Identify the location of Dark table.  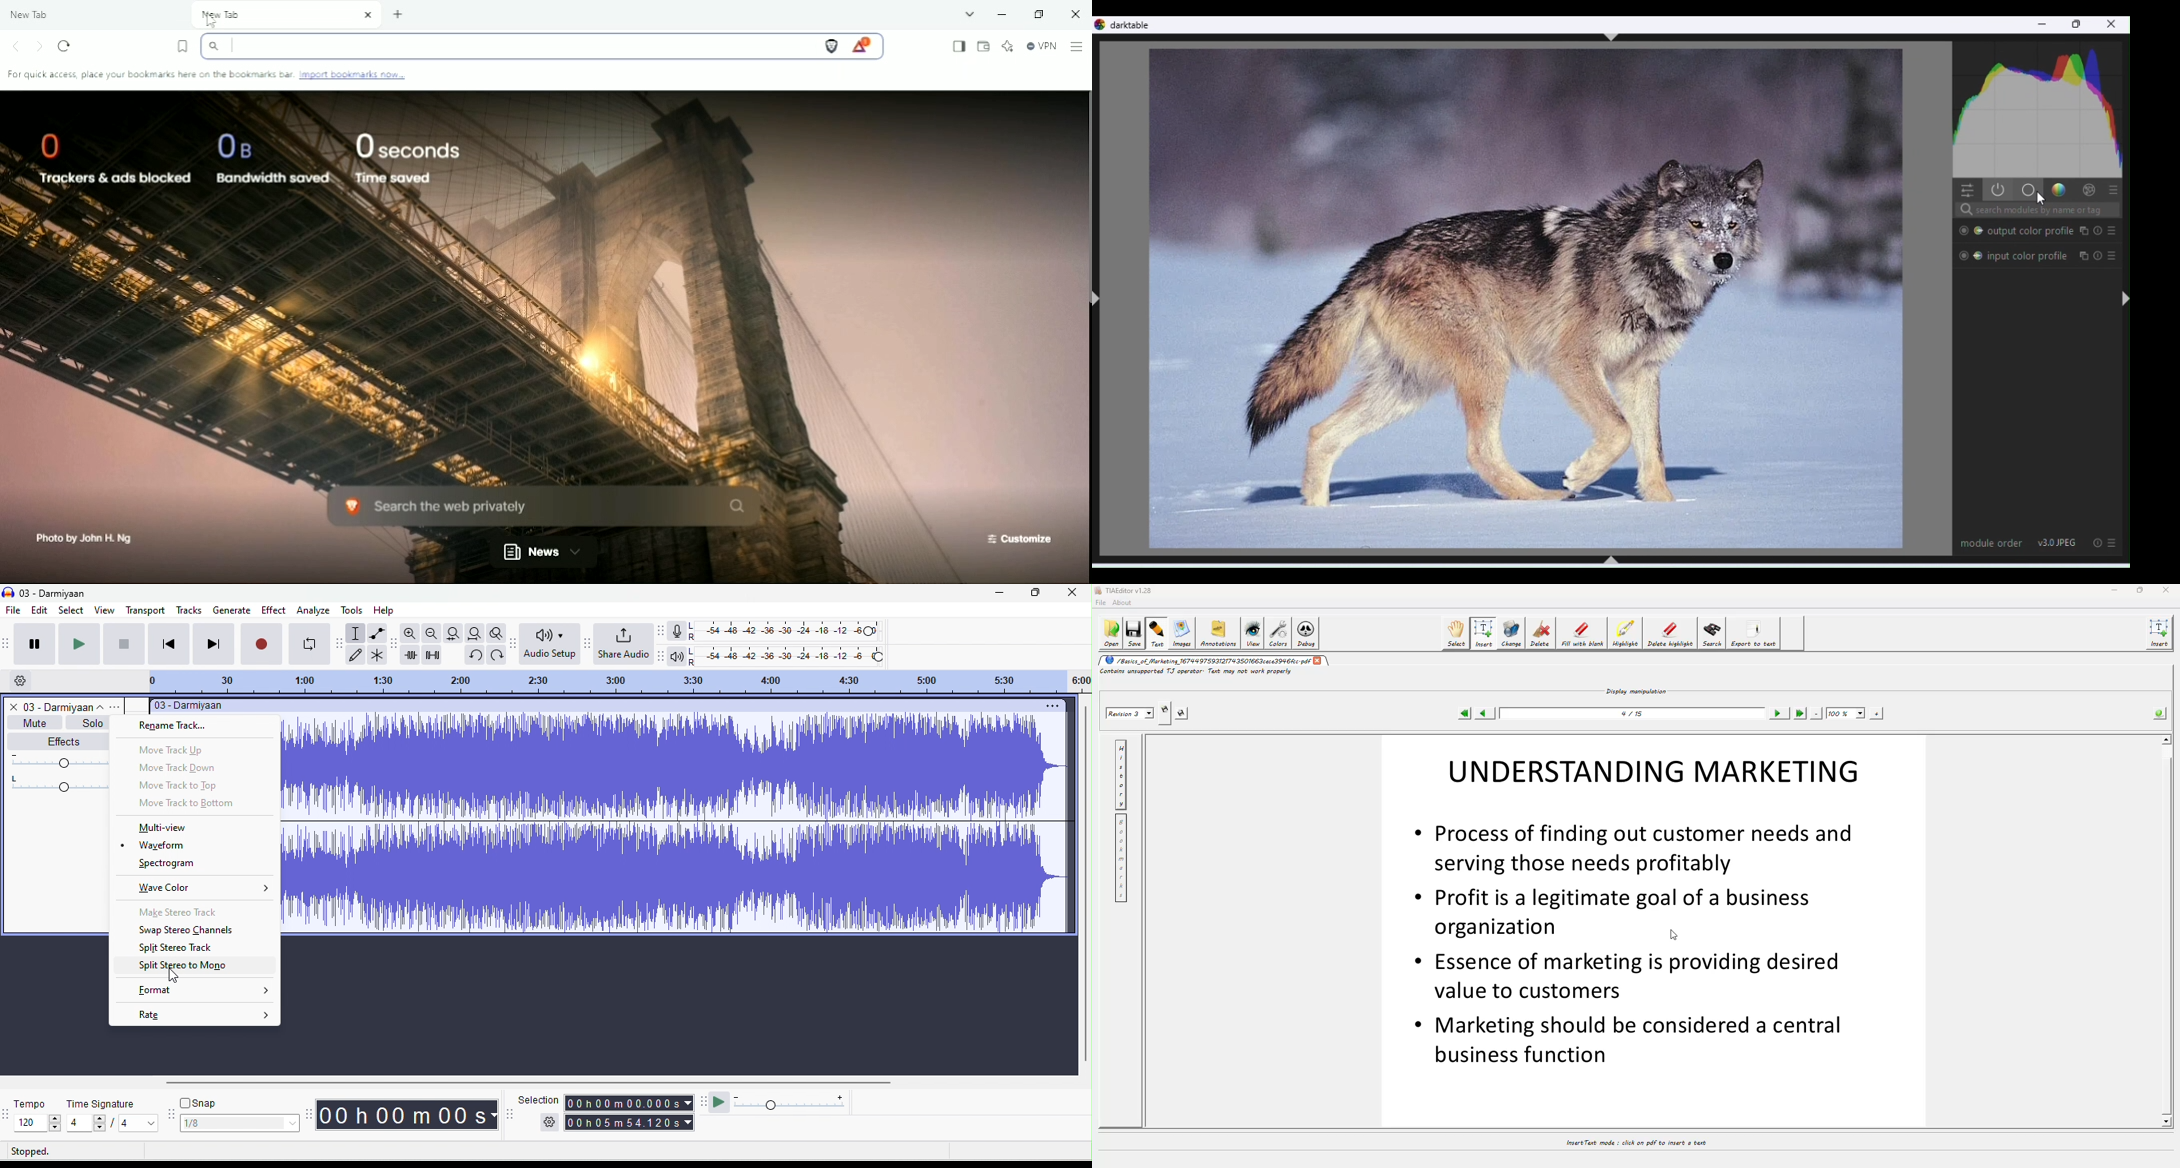
(1133, 24).